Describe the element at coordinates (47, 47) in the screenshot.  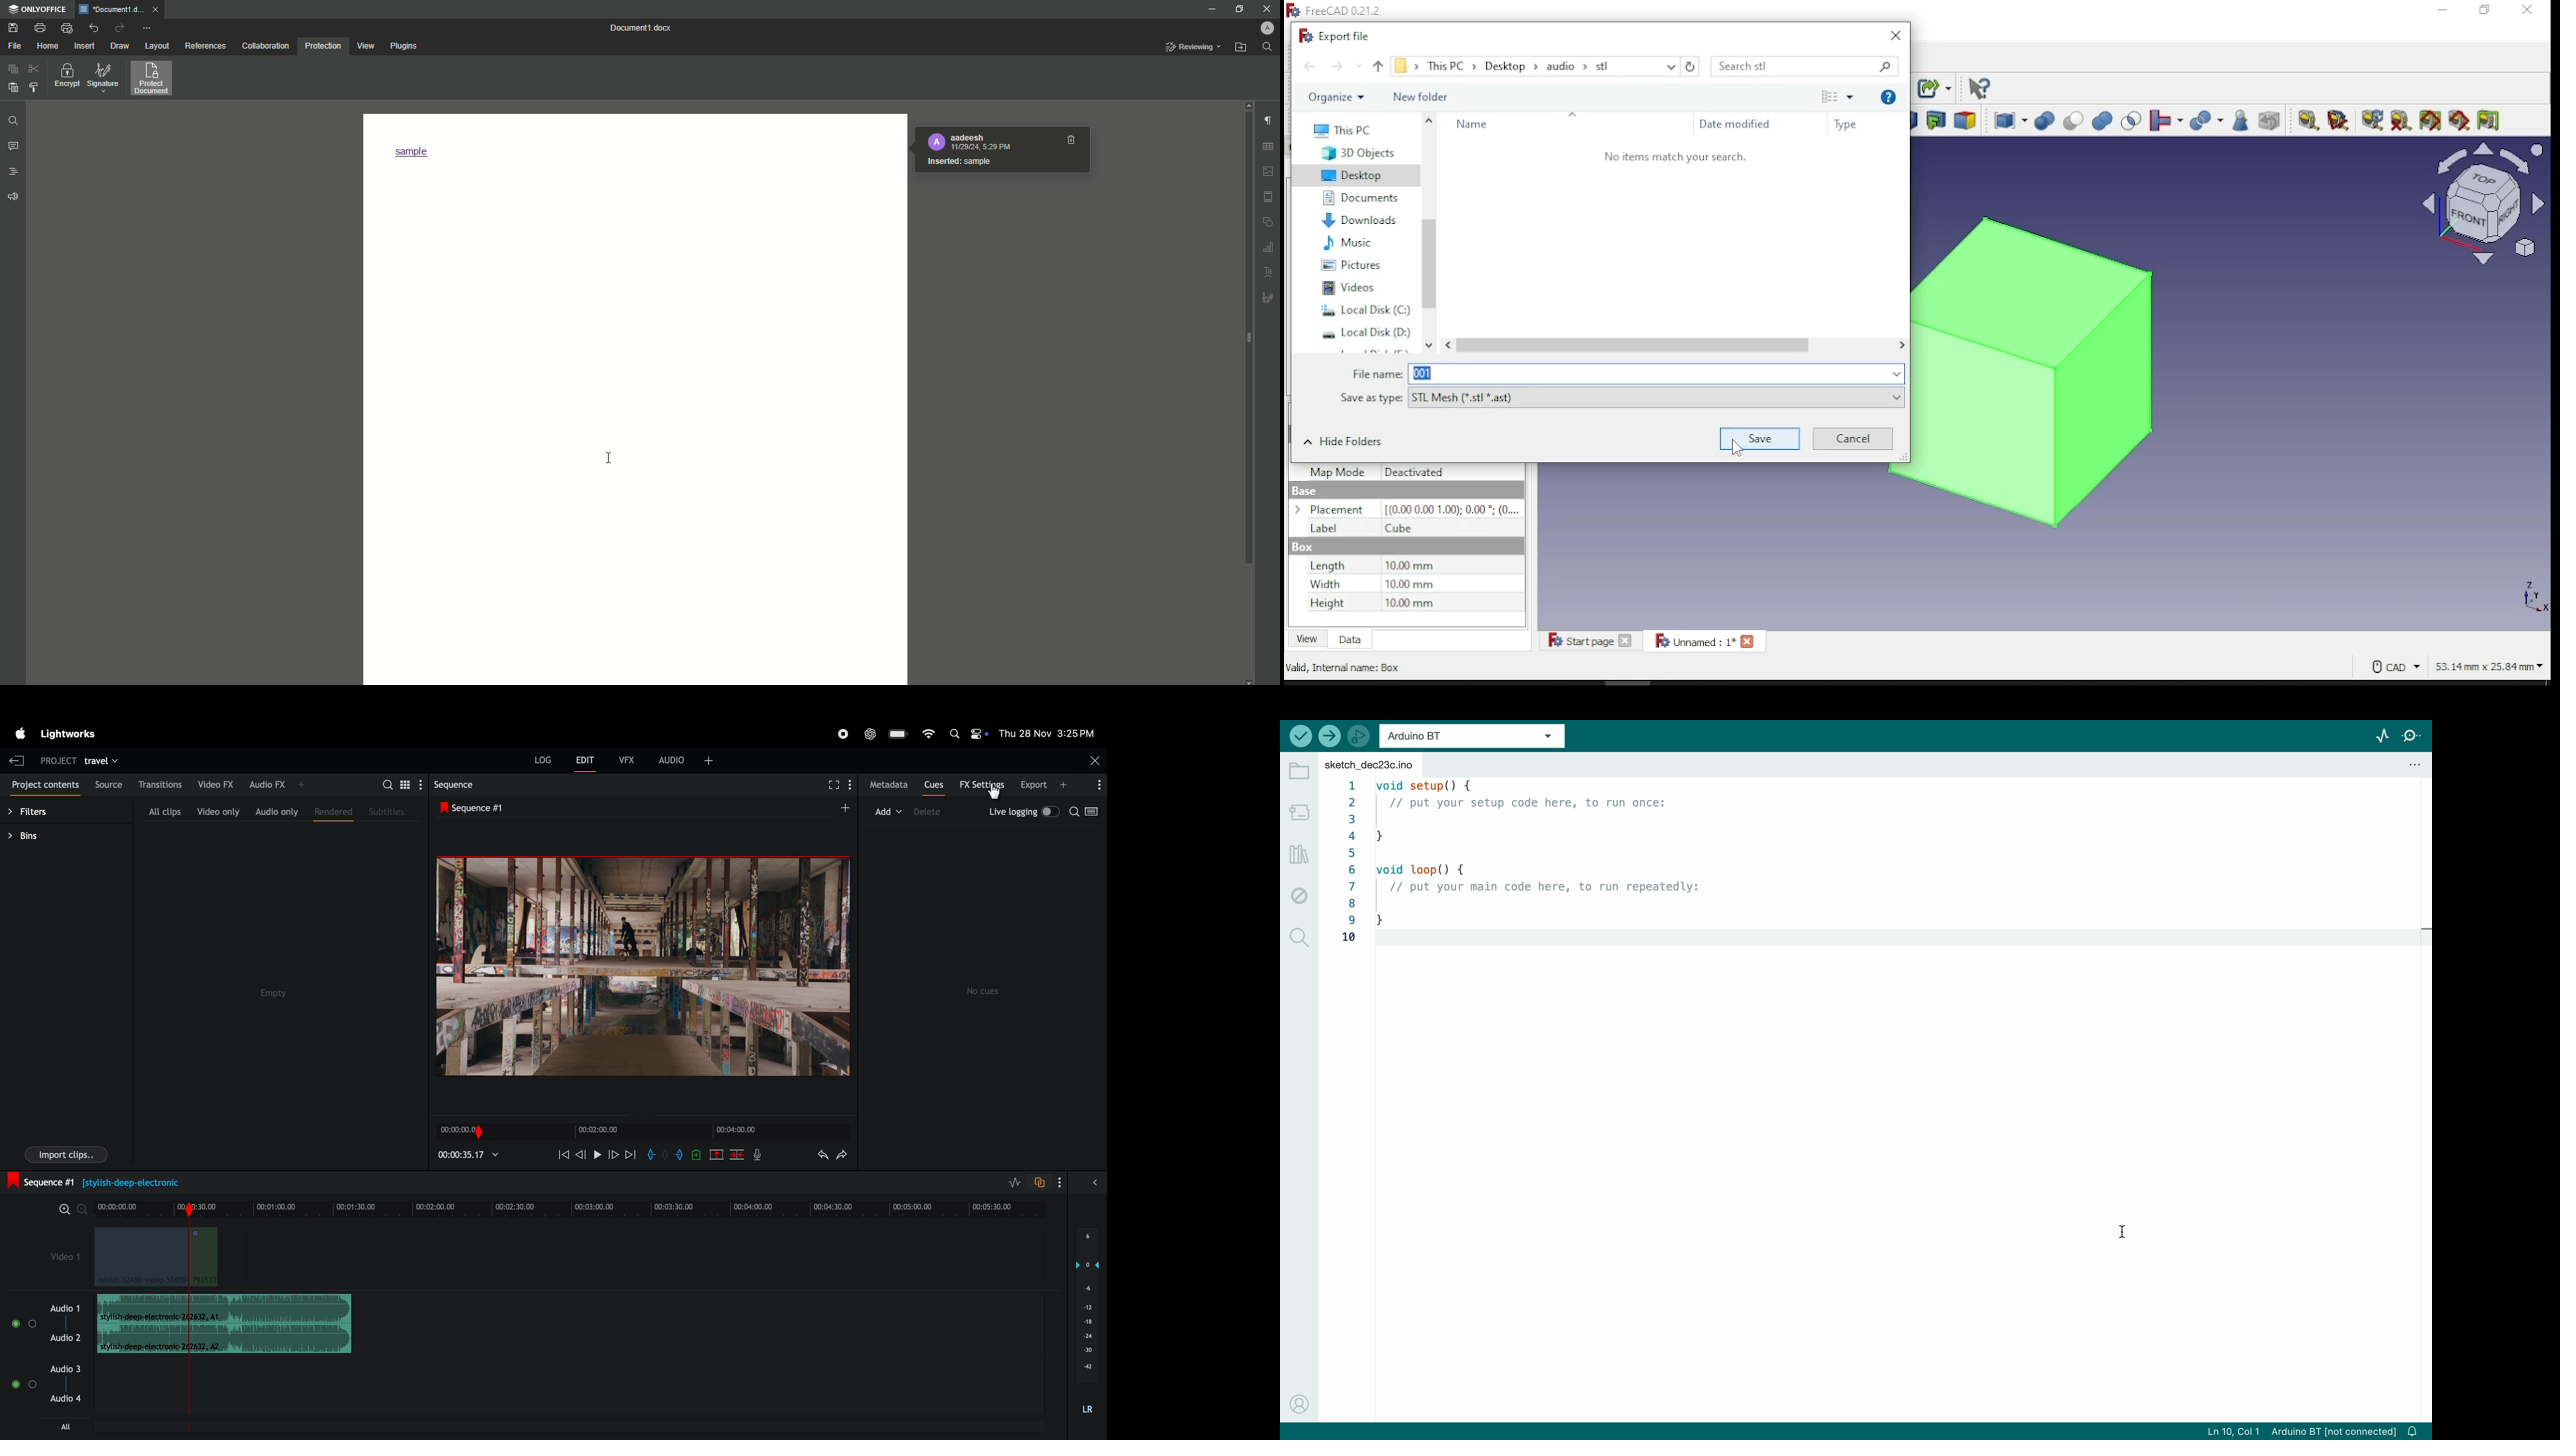
I see `Home` at that location.